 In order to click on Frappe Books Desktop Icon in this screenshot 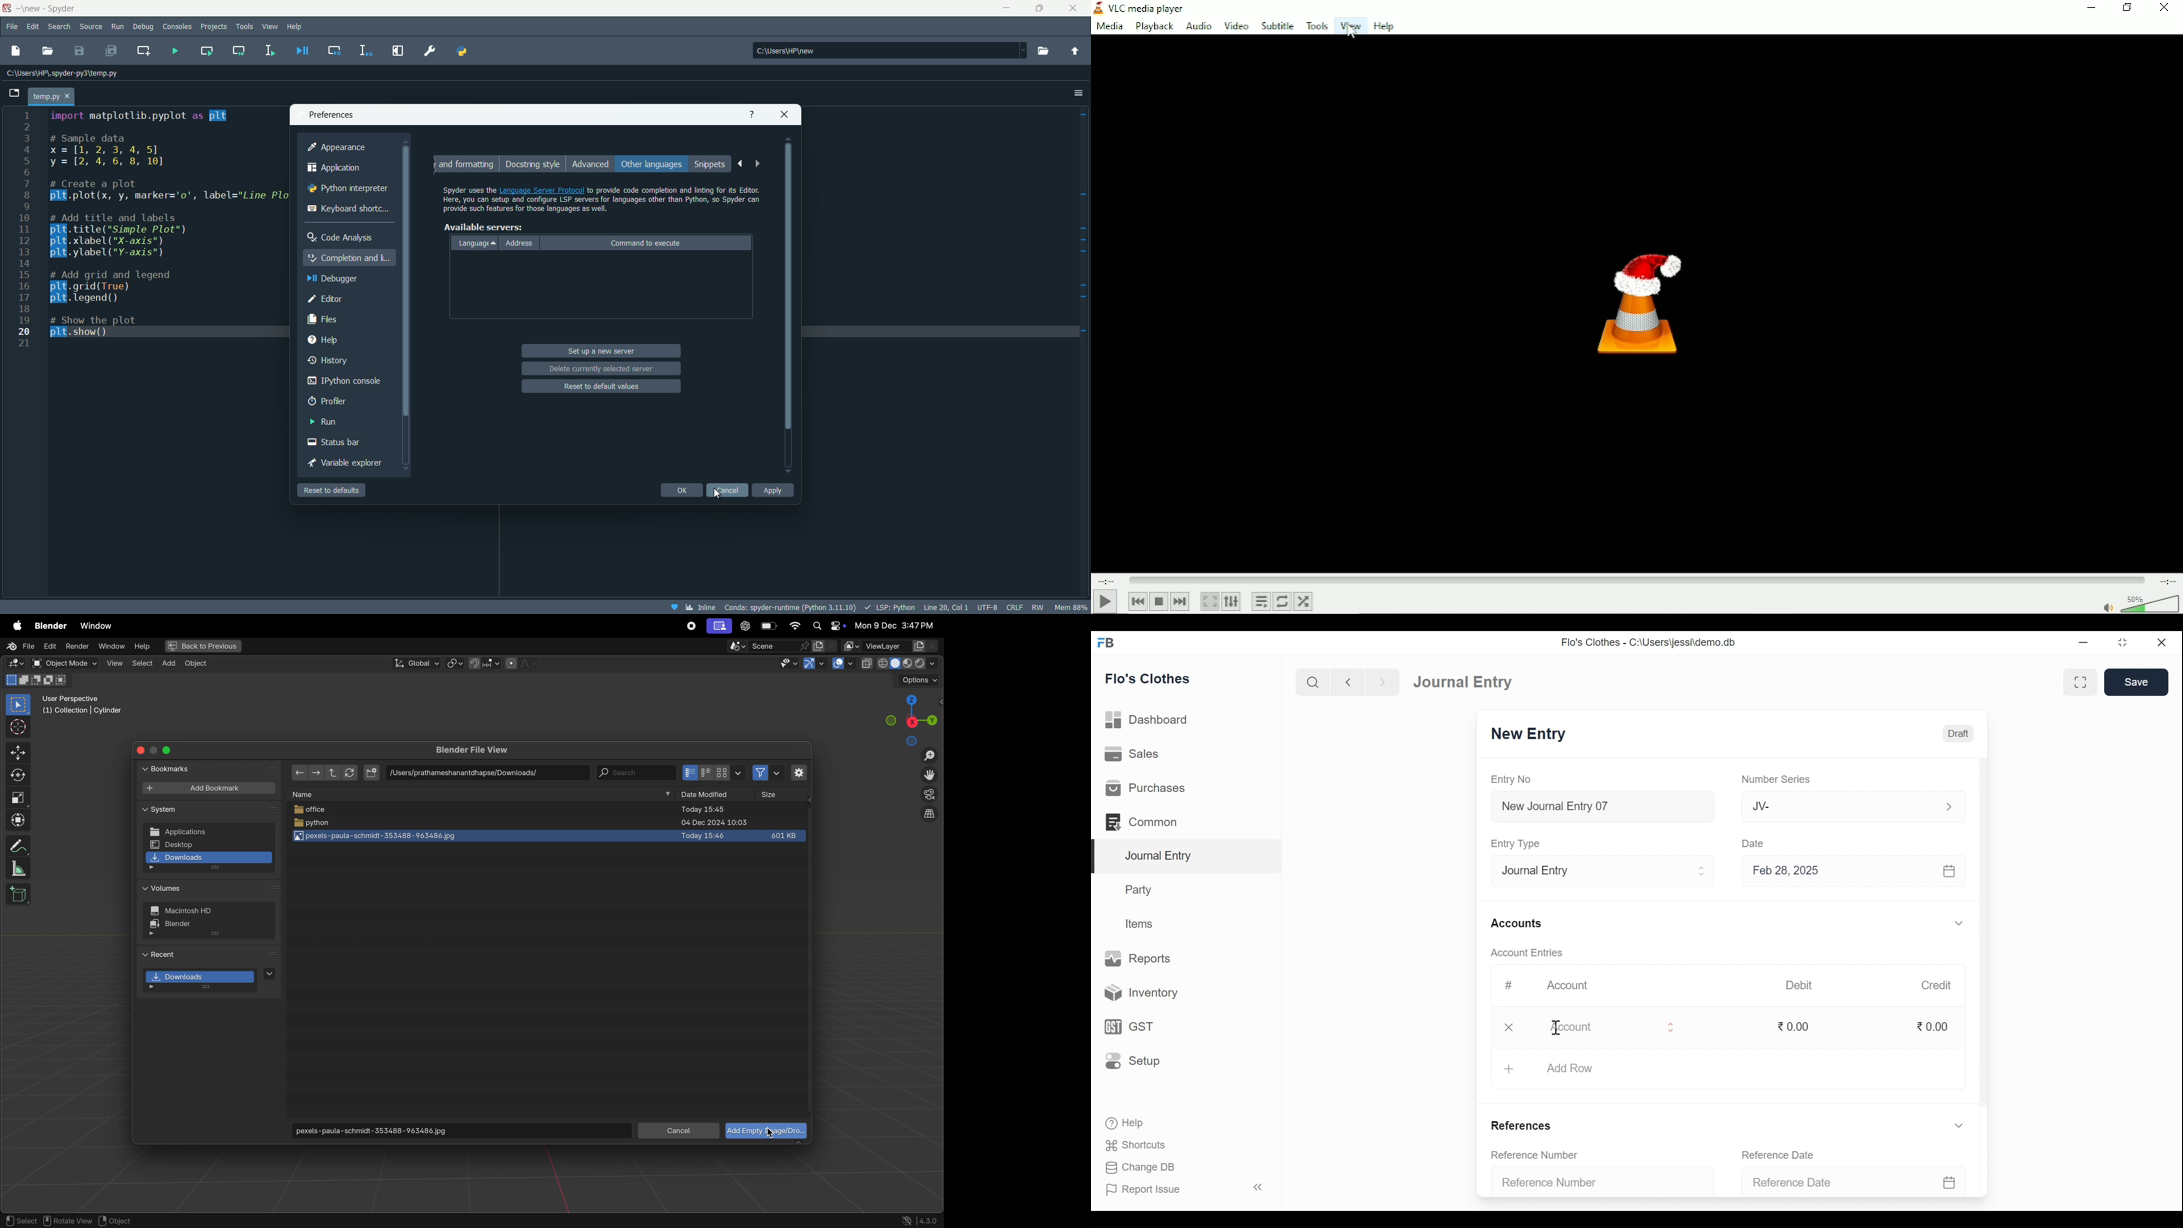, I will do `click(1106, 643)`.